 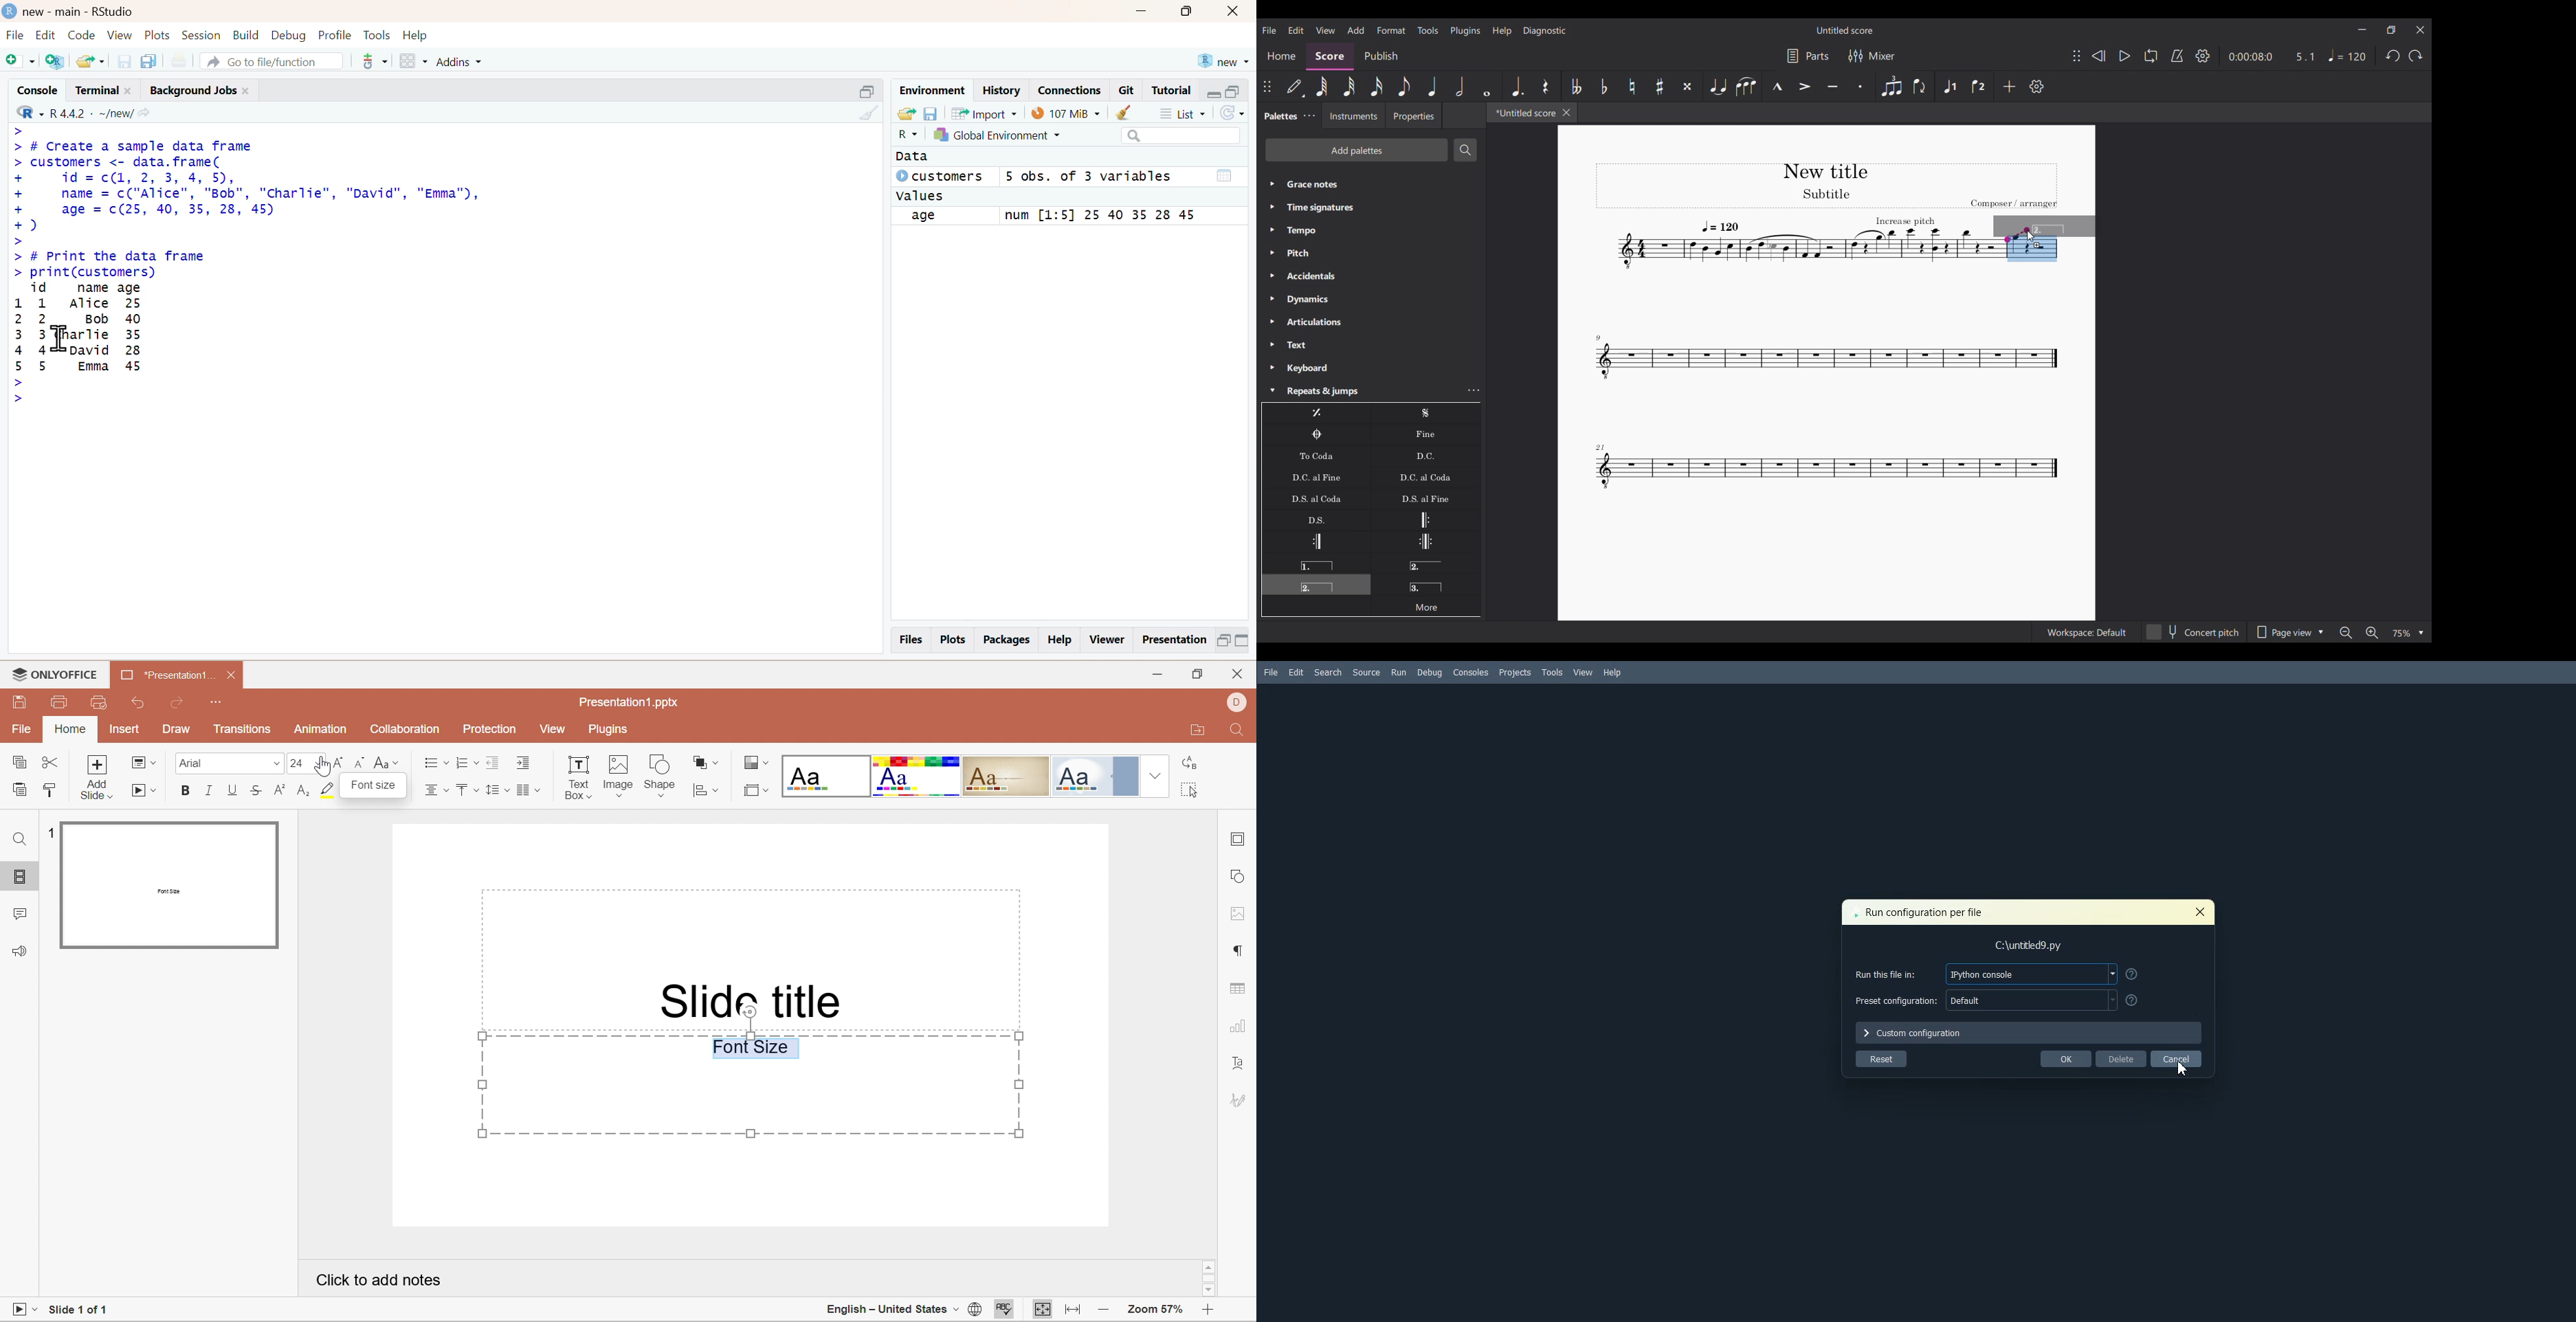 What do you see at coordinates (101, 88) in the screenshot?
I see `Terminal` at bounding box center [101, 88].